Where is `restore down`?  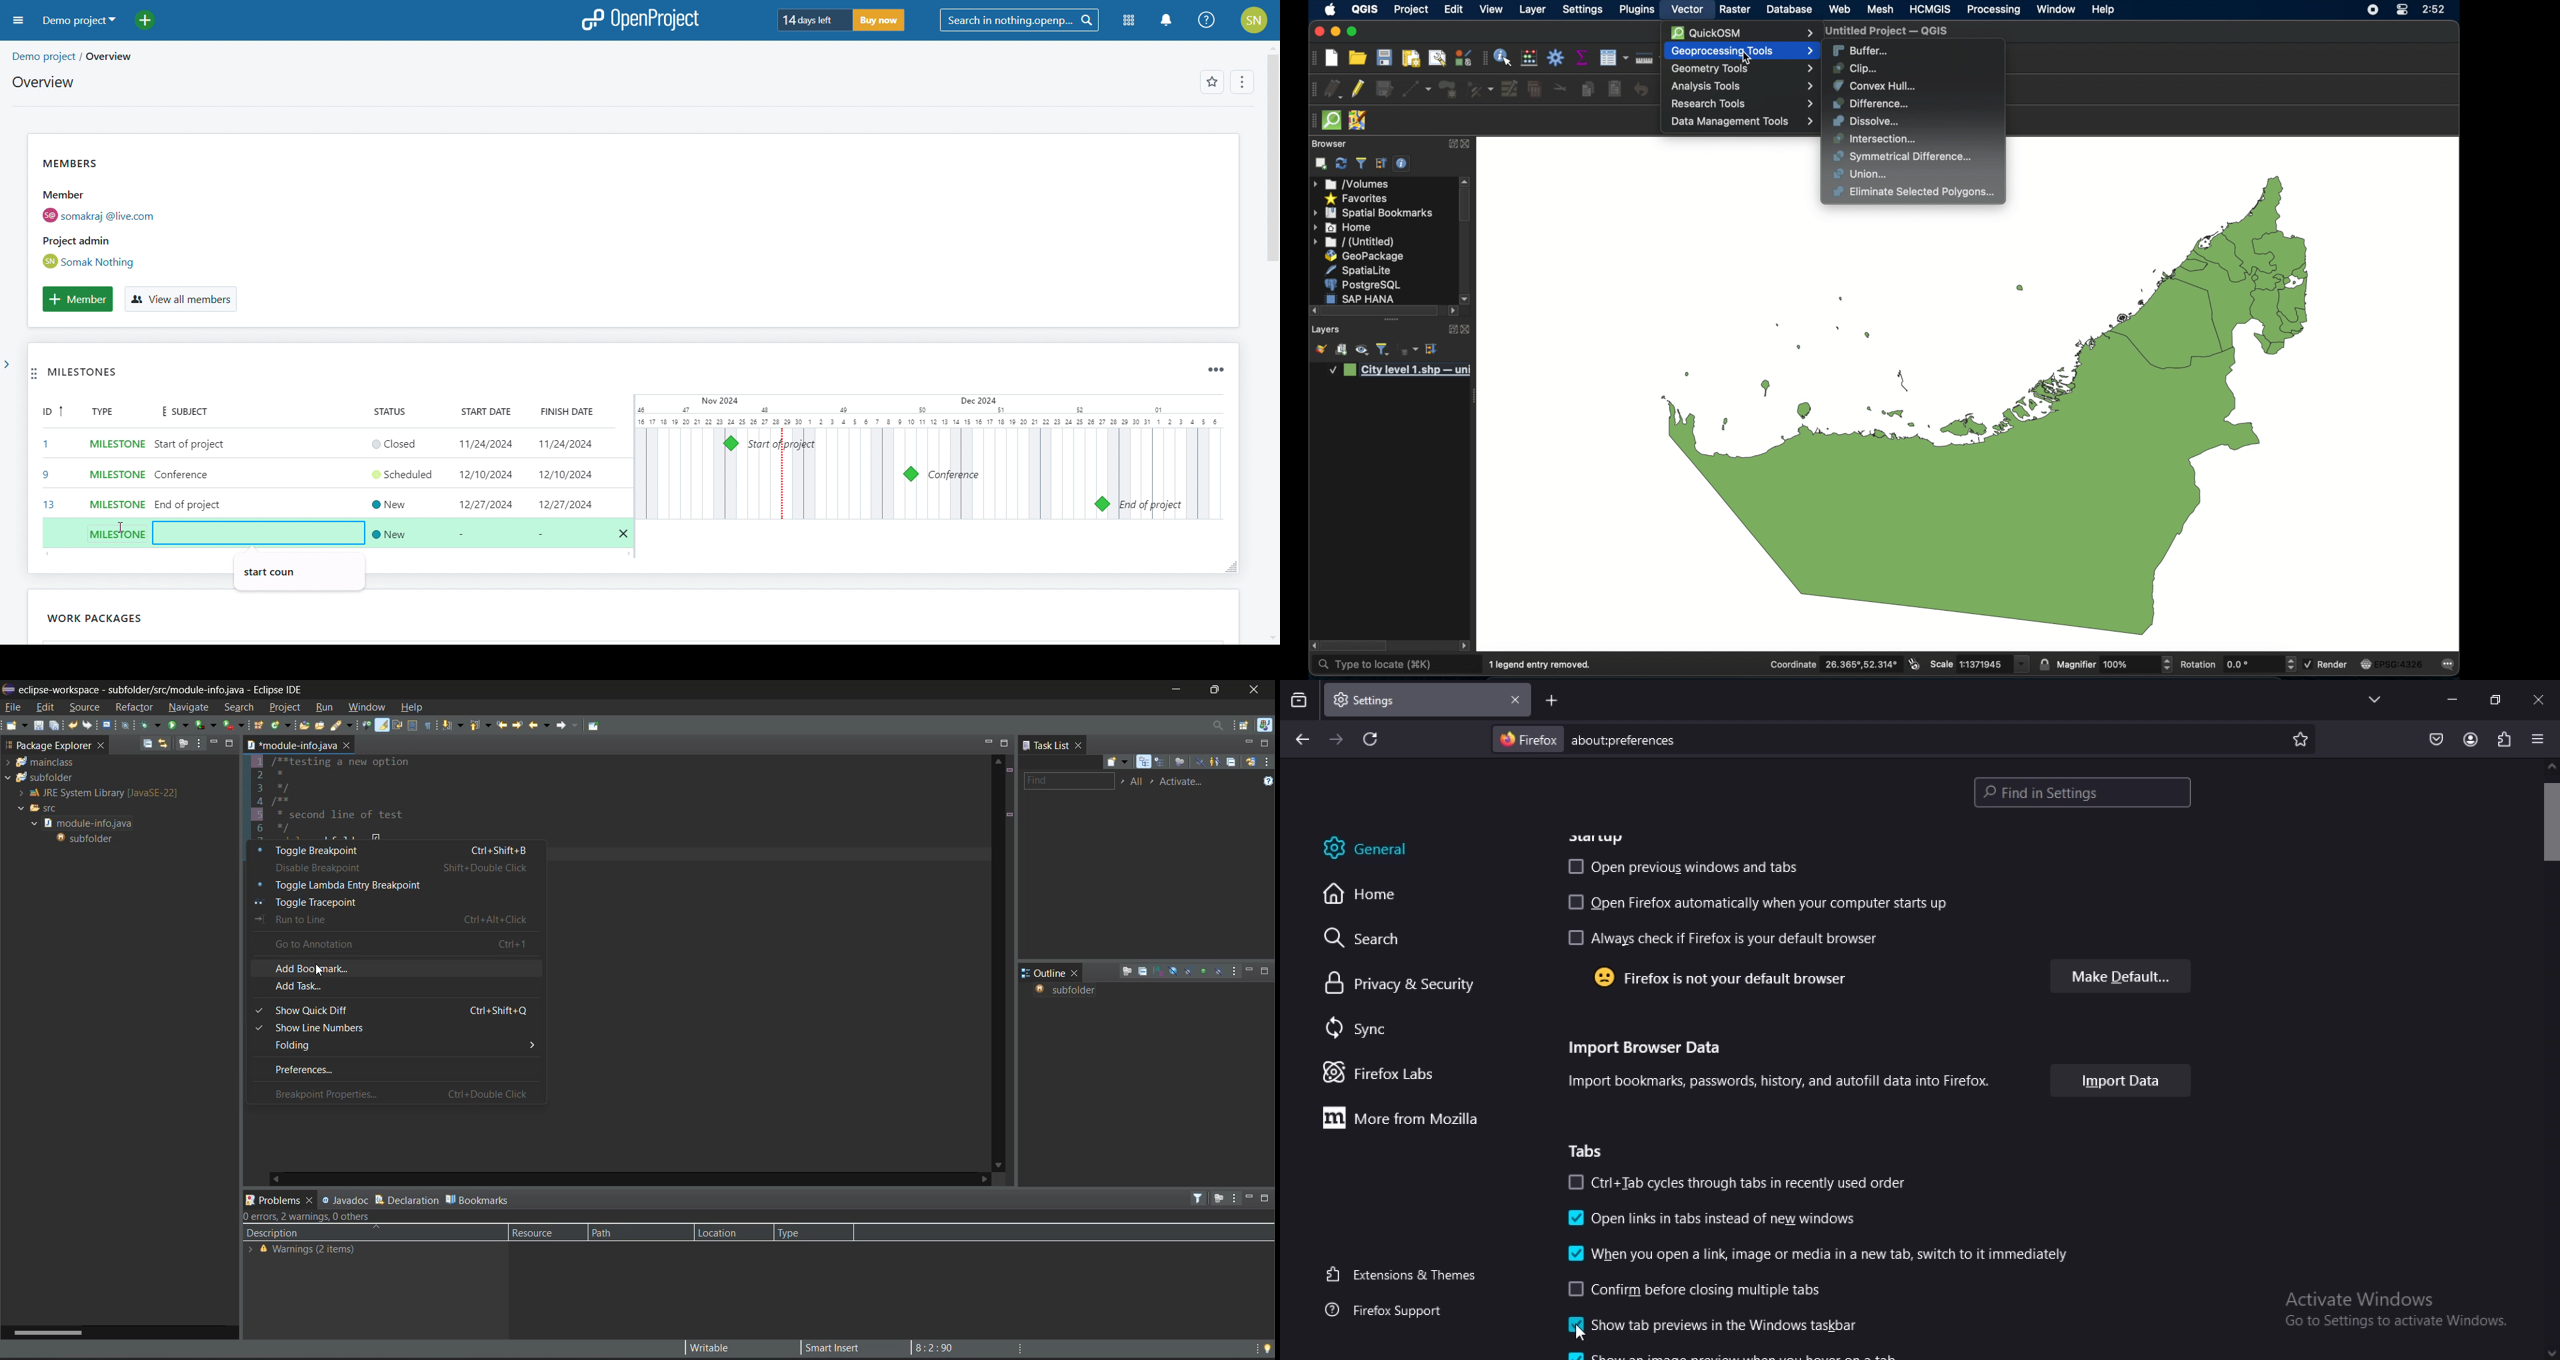
restore down is located at coordinates (2494, 700).